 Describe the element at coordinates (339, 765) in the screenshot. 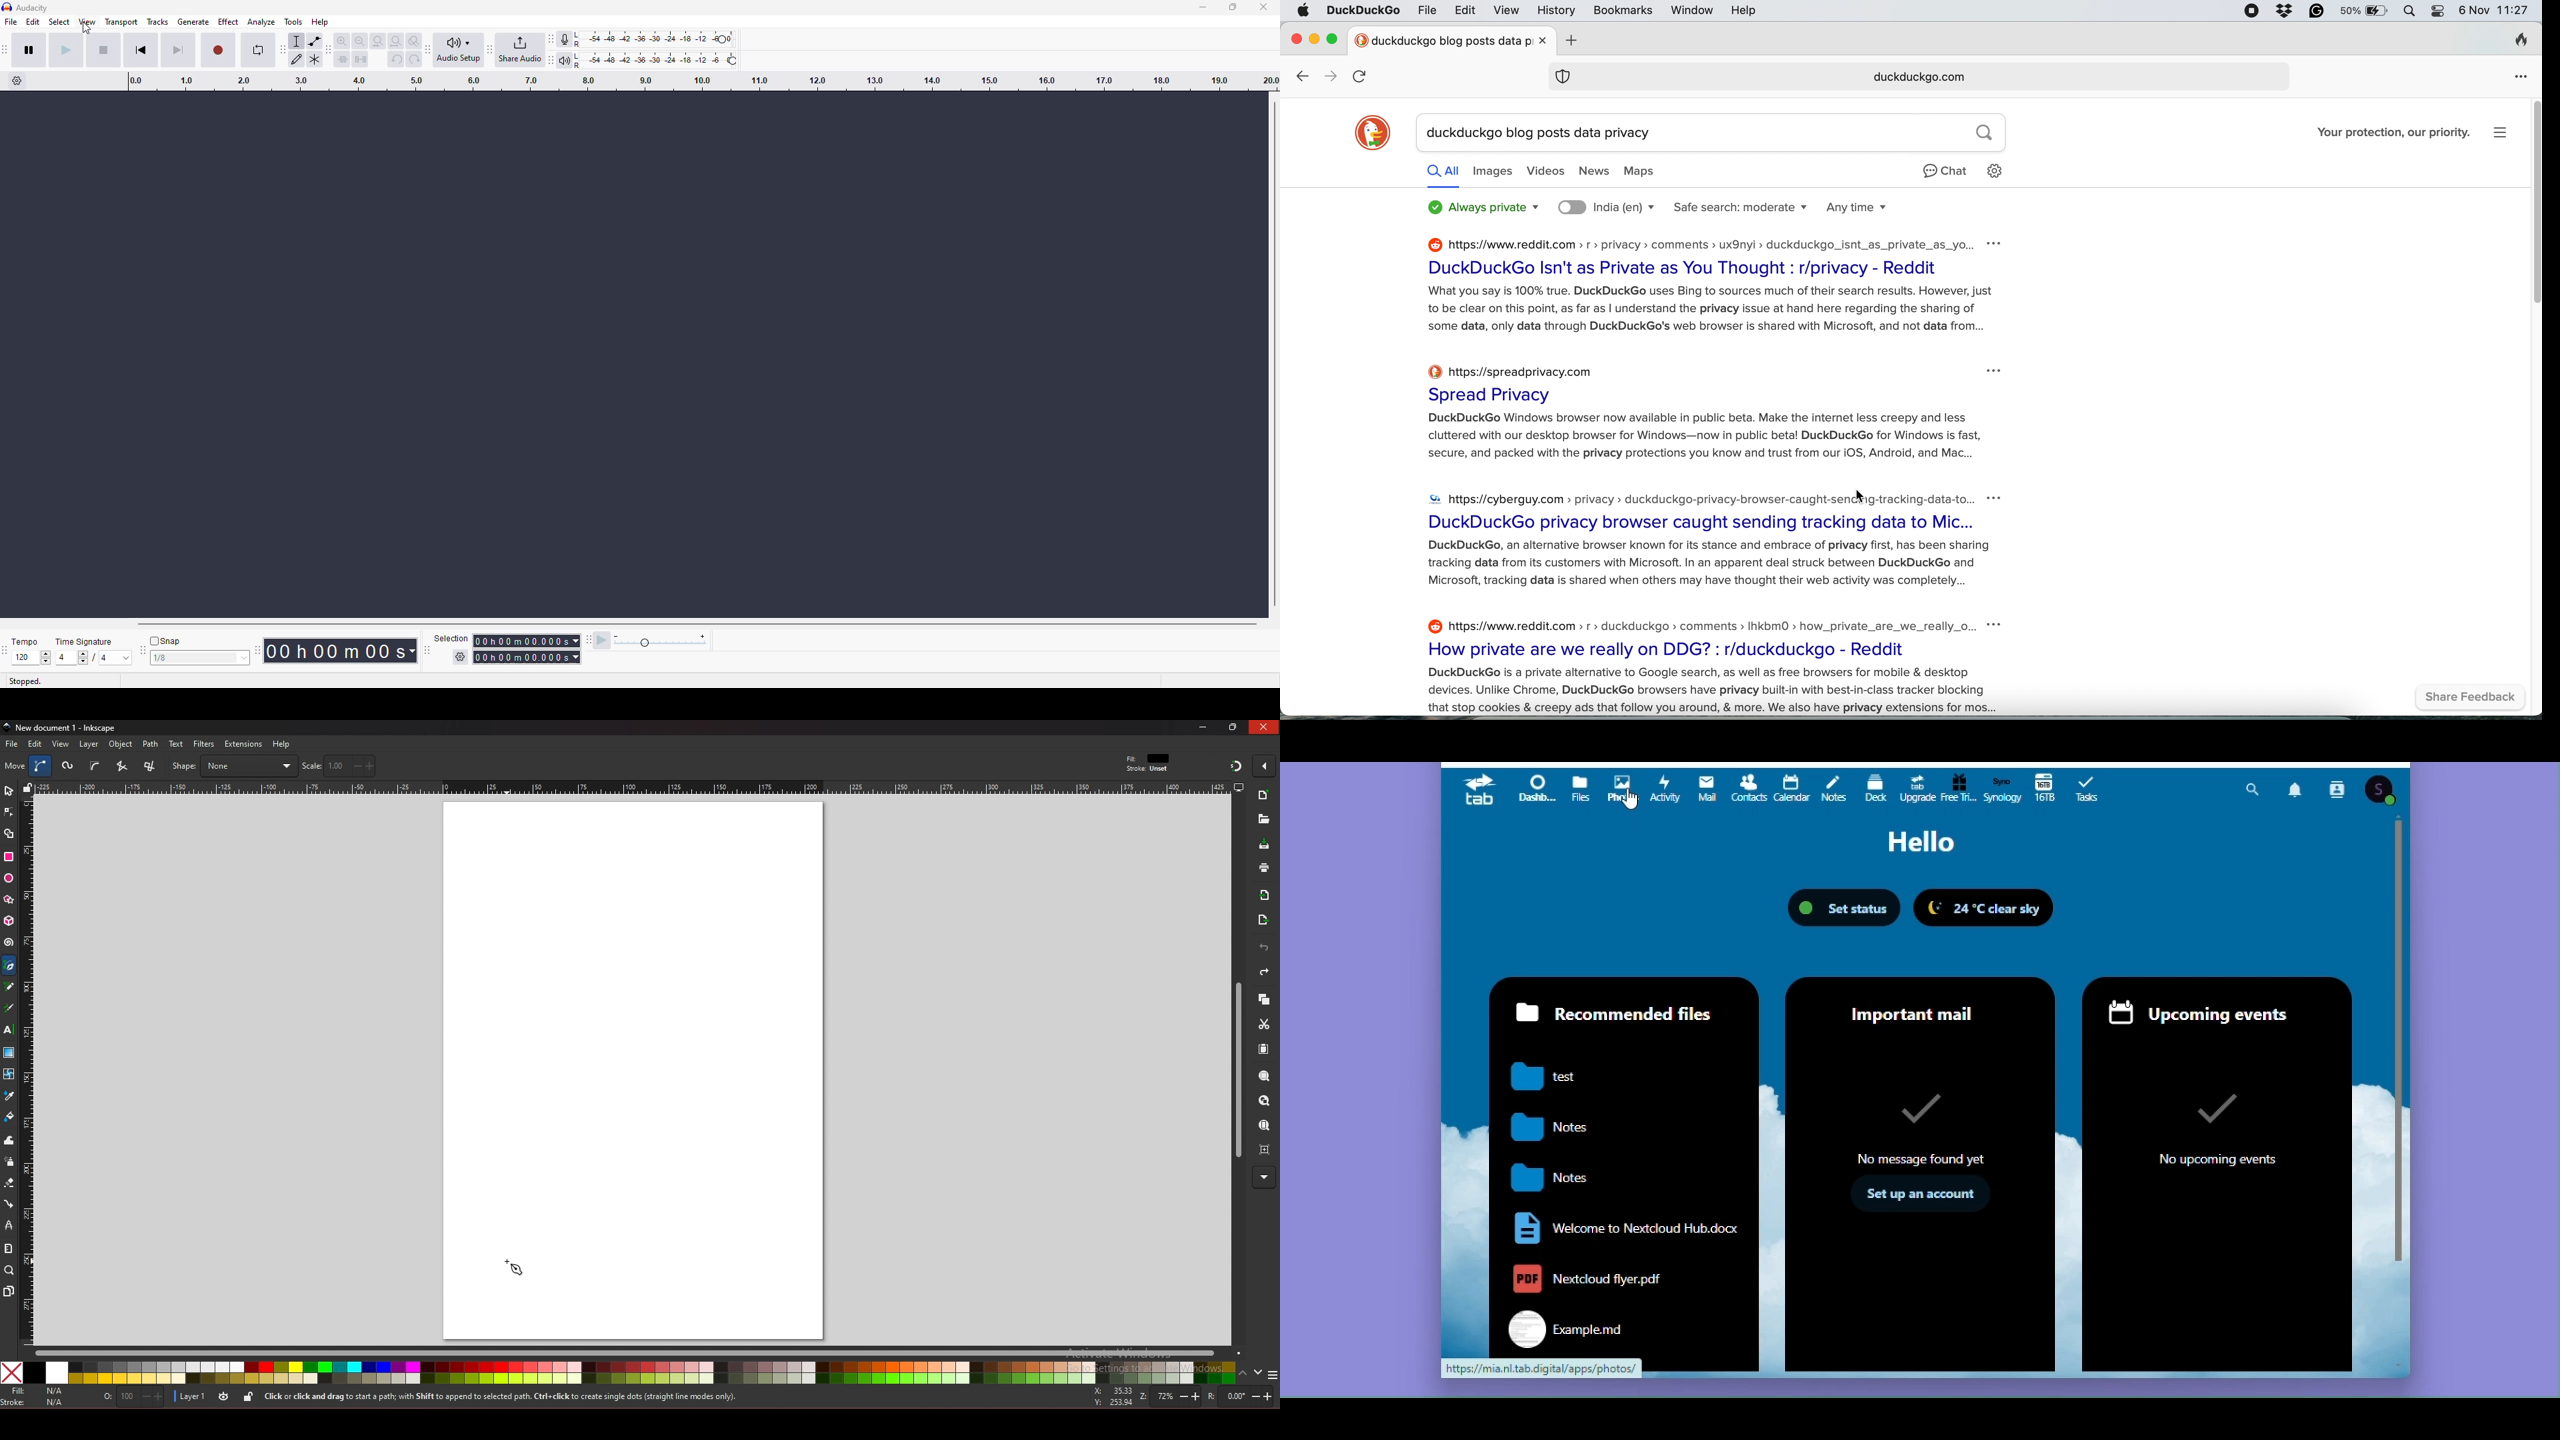

I see `scale` at that location.